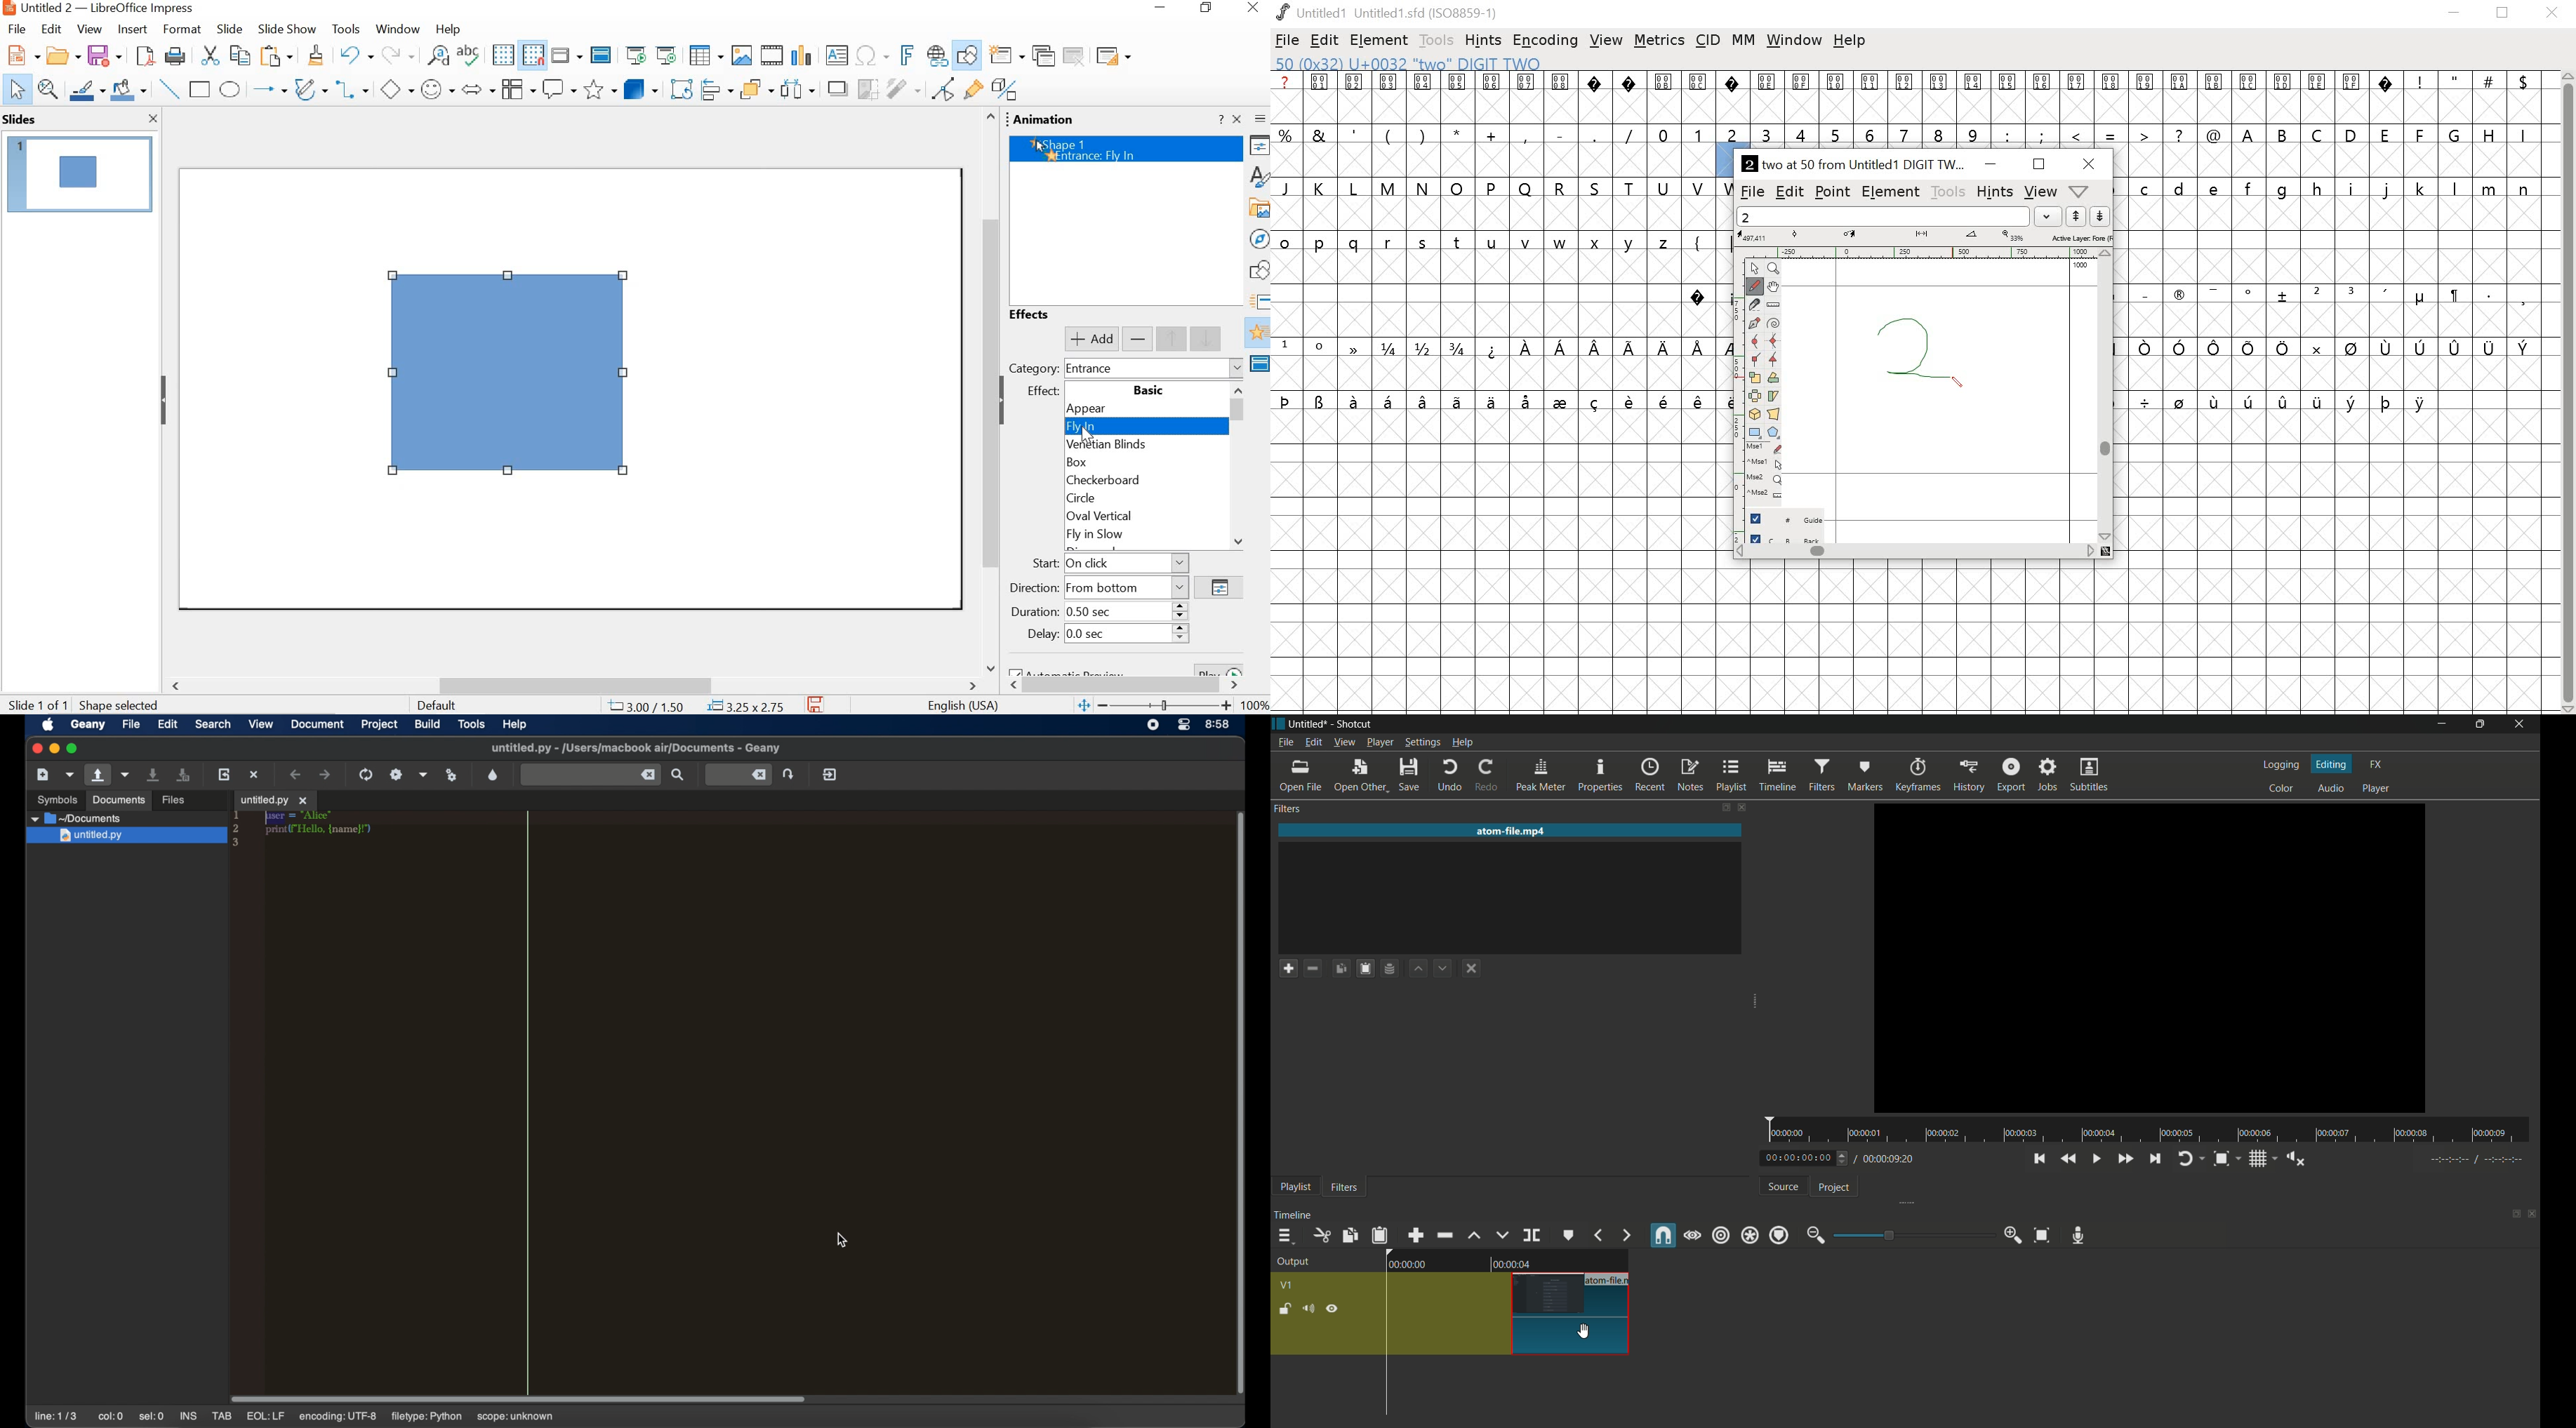 This screenshot has width=2576, height=1428. I want to click on start from first slide, so click(638, 57).